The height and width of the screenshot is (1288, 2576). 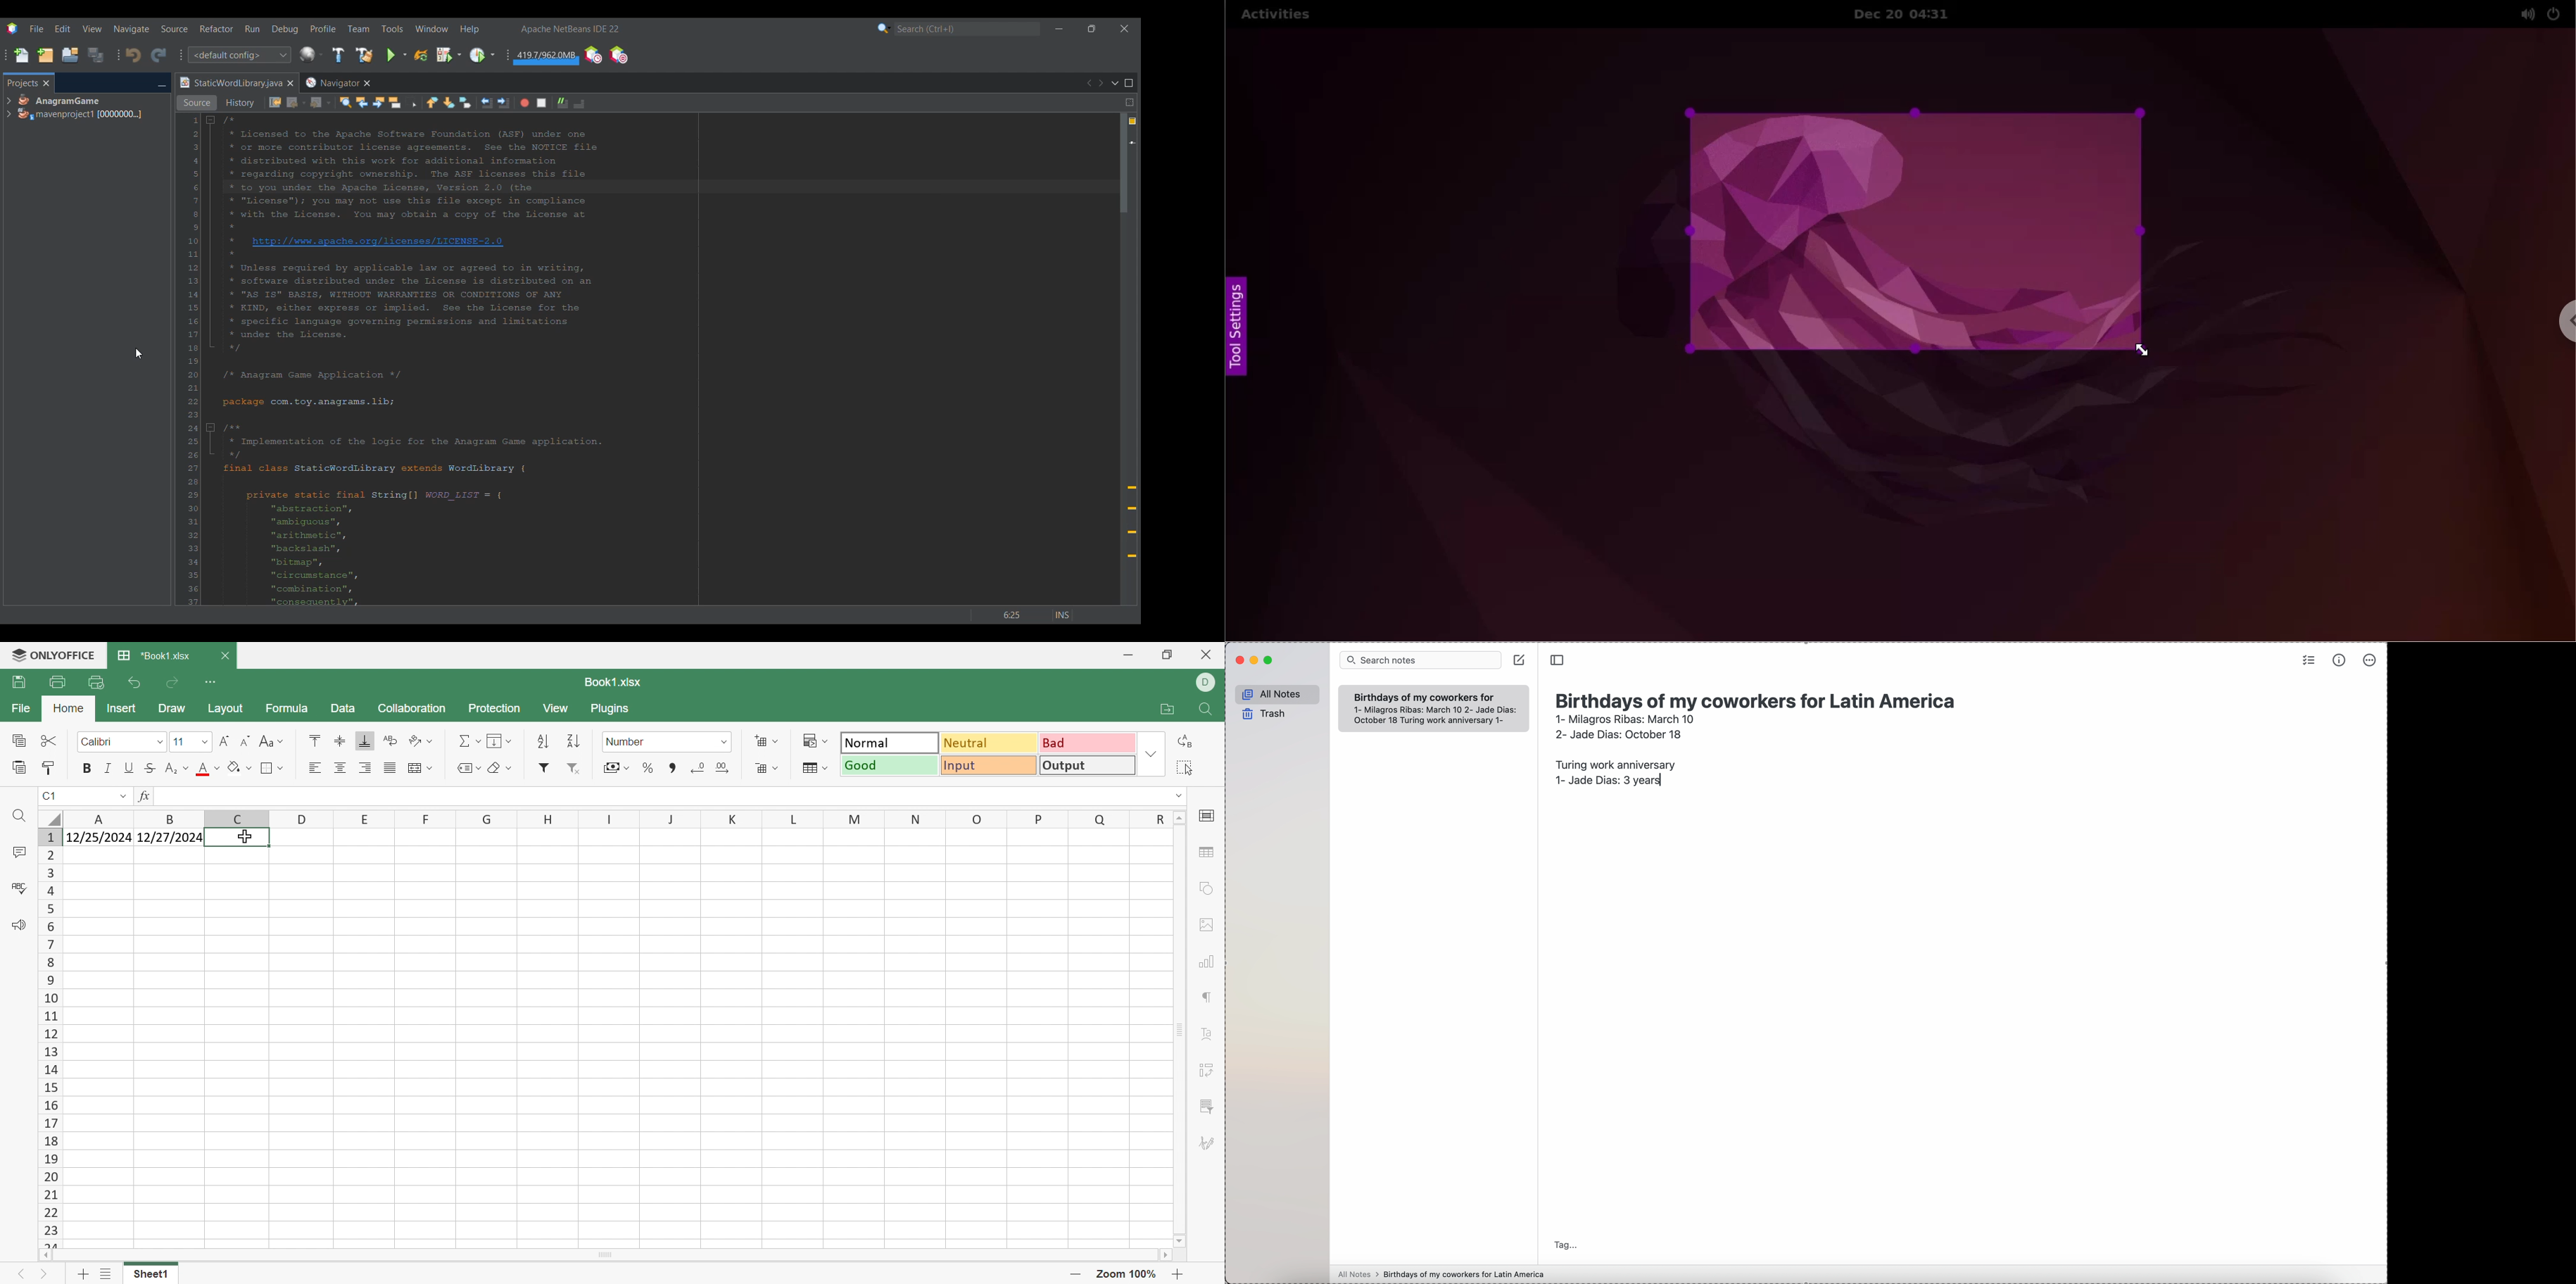 I want to click on Accounting style, so click(x=618, y=767).